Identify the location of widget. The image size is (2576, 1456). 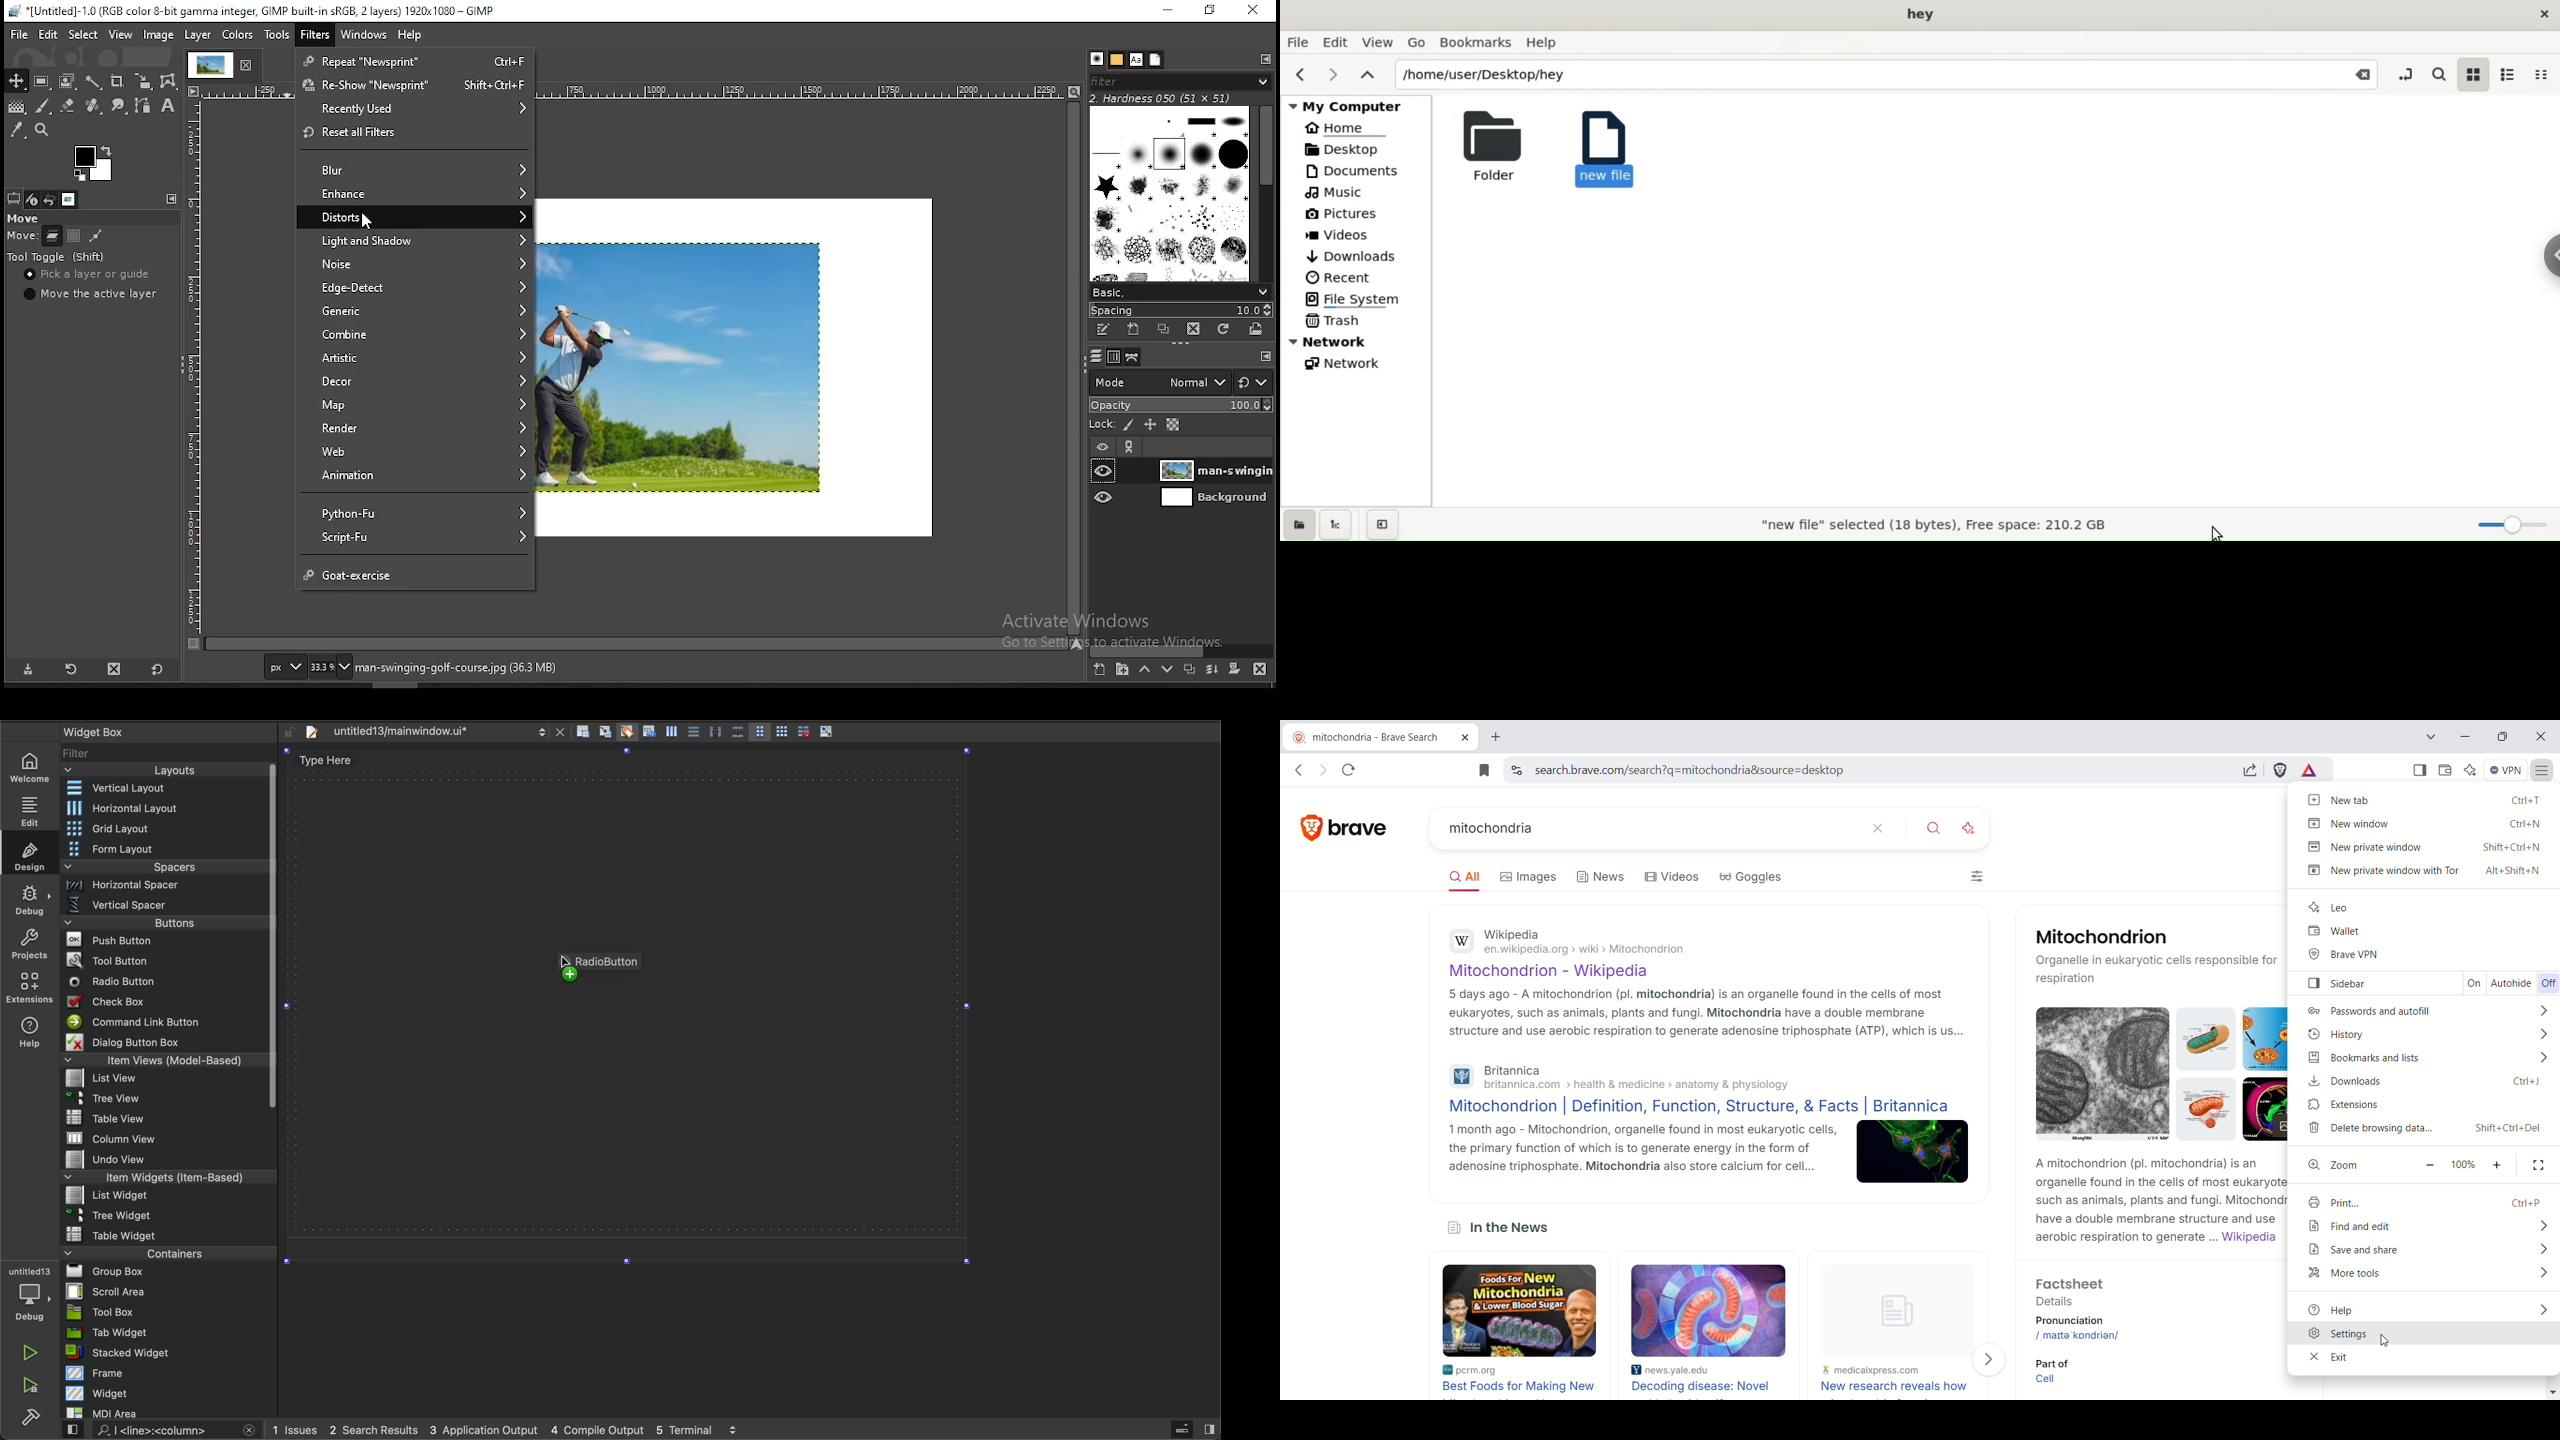
(170, 1393).